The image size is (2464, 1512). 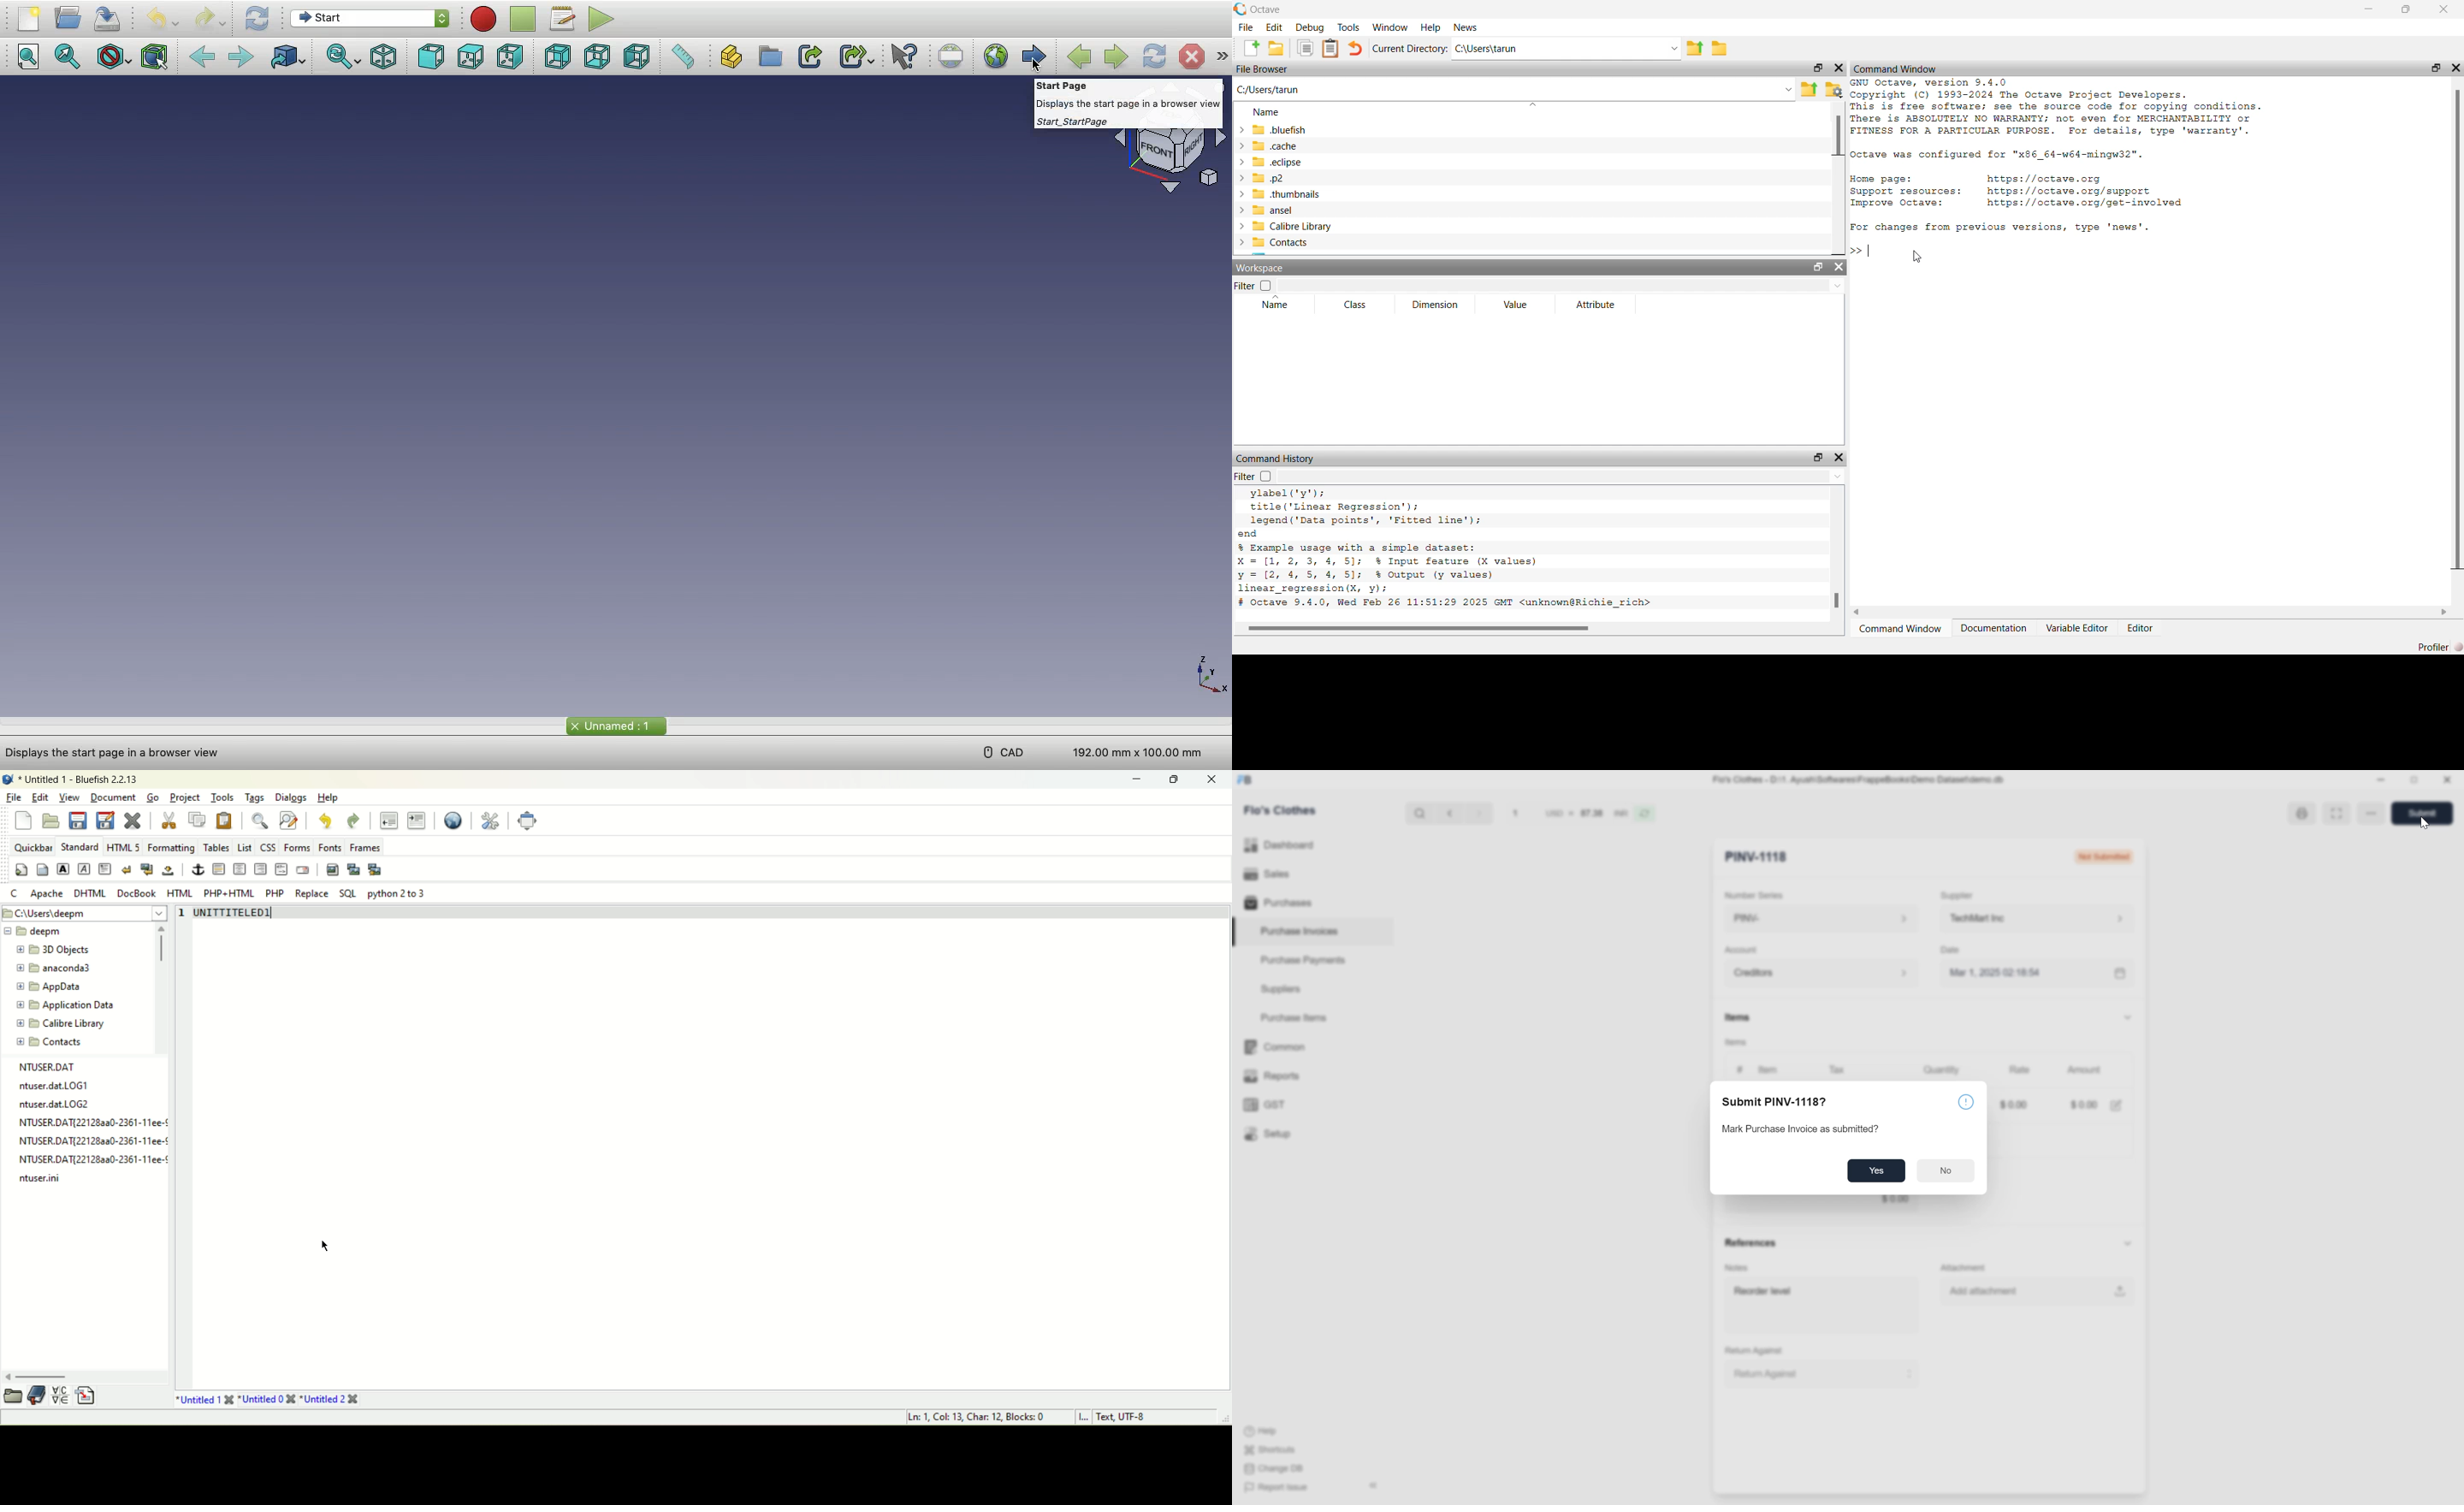 I want to click on horizontal rule, so click(x=218, y=868).